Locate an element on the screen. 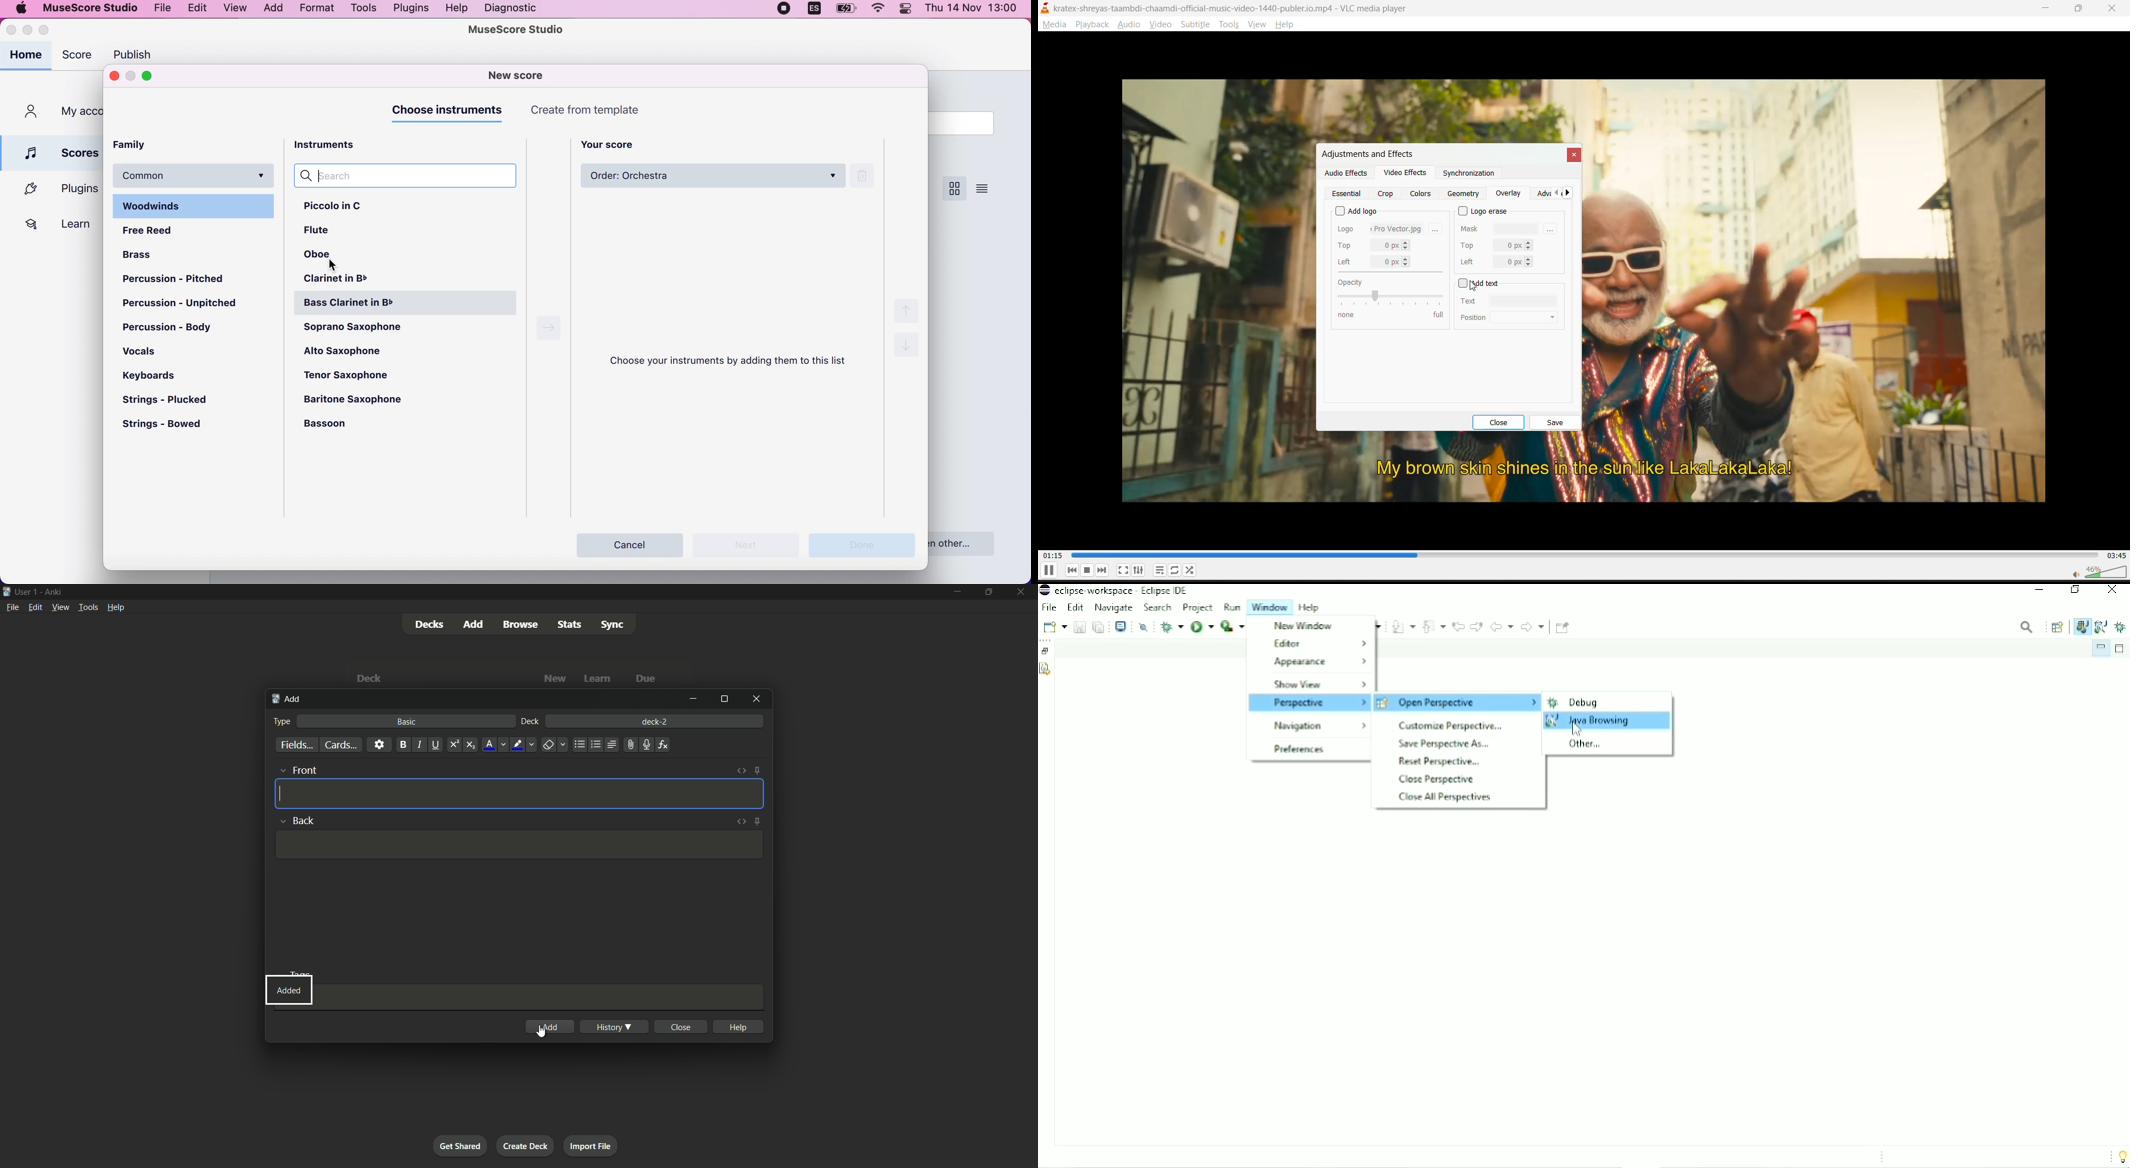  media is located at coordinates (1056, 27).